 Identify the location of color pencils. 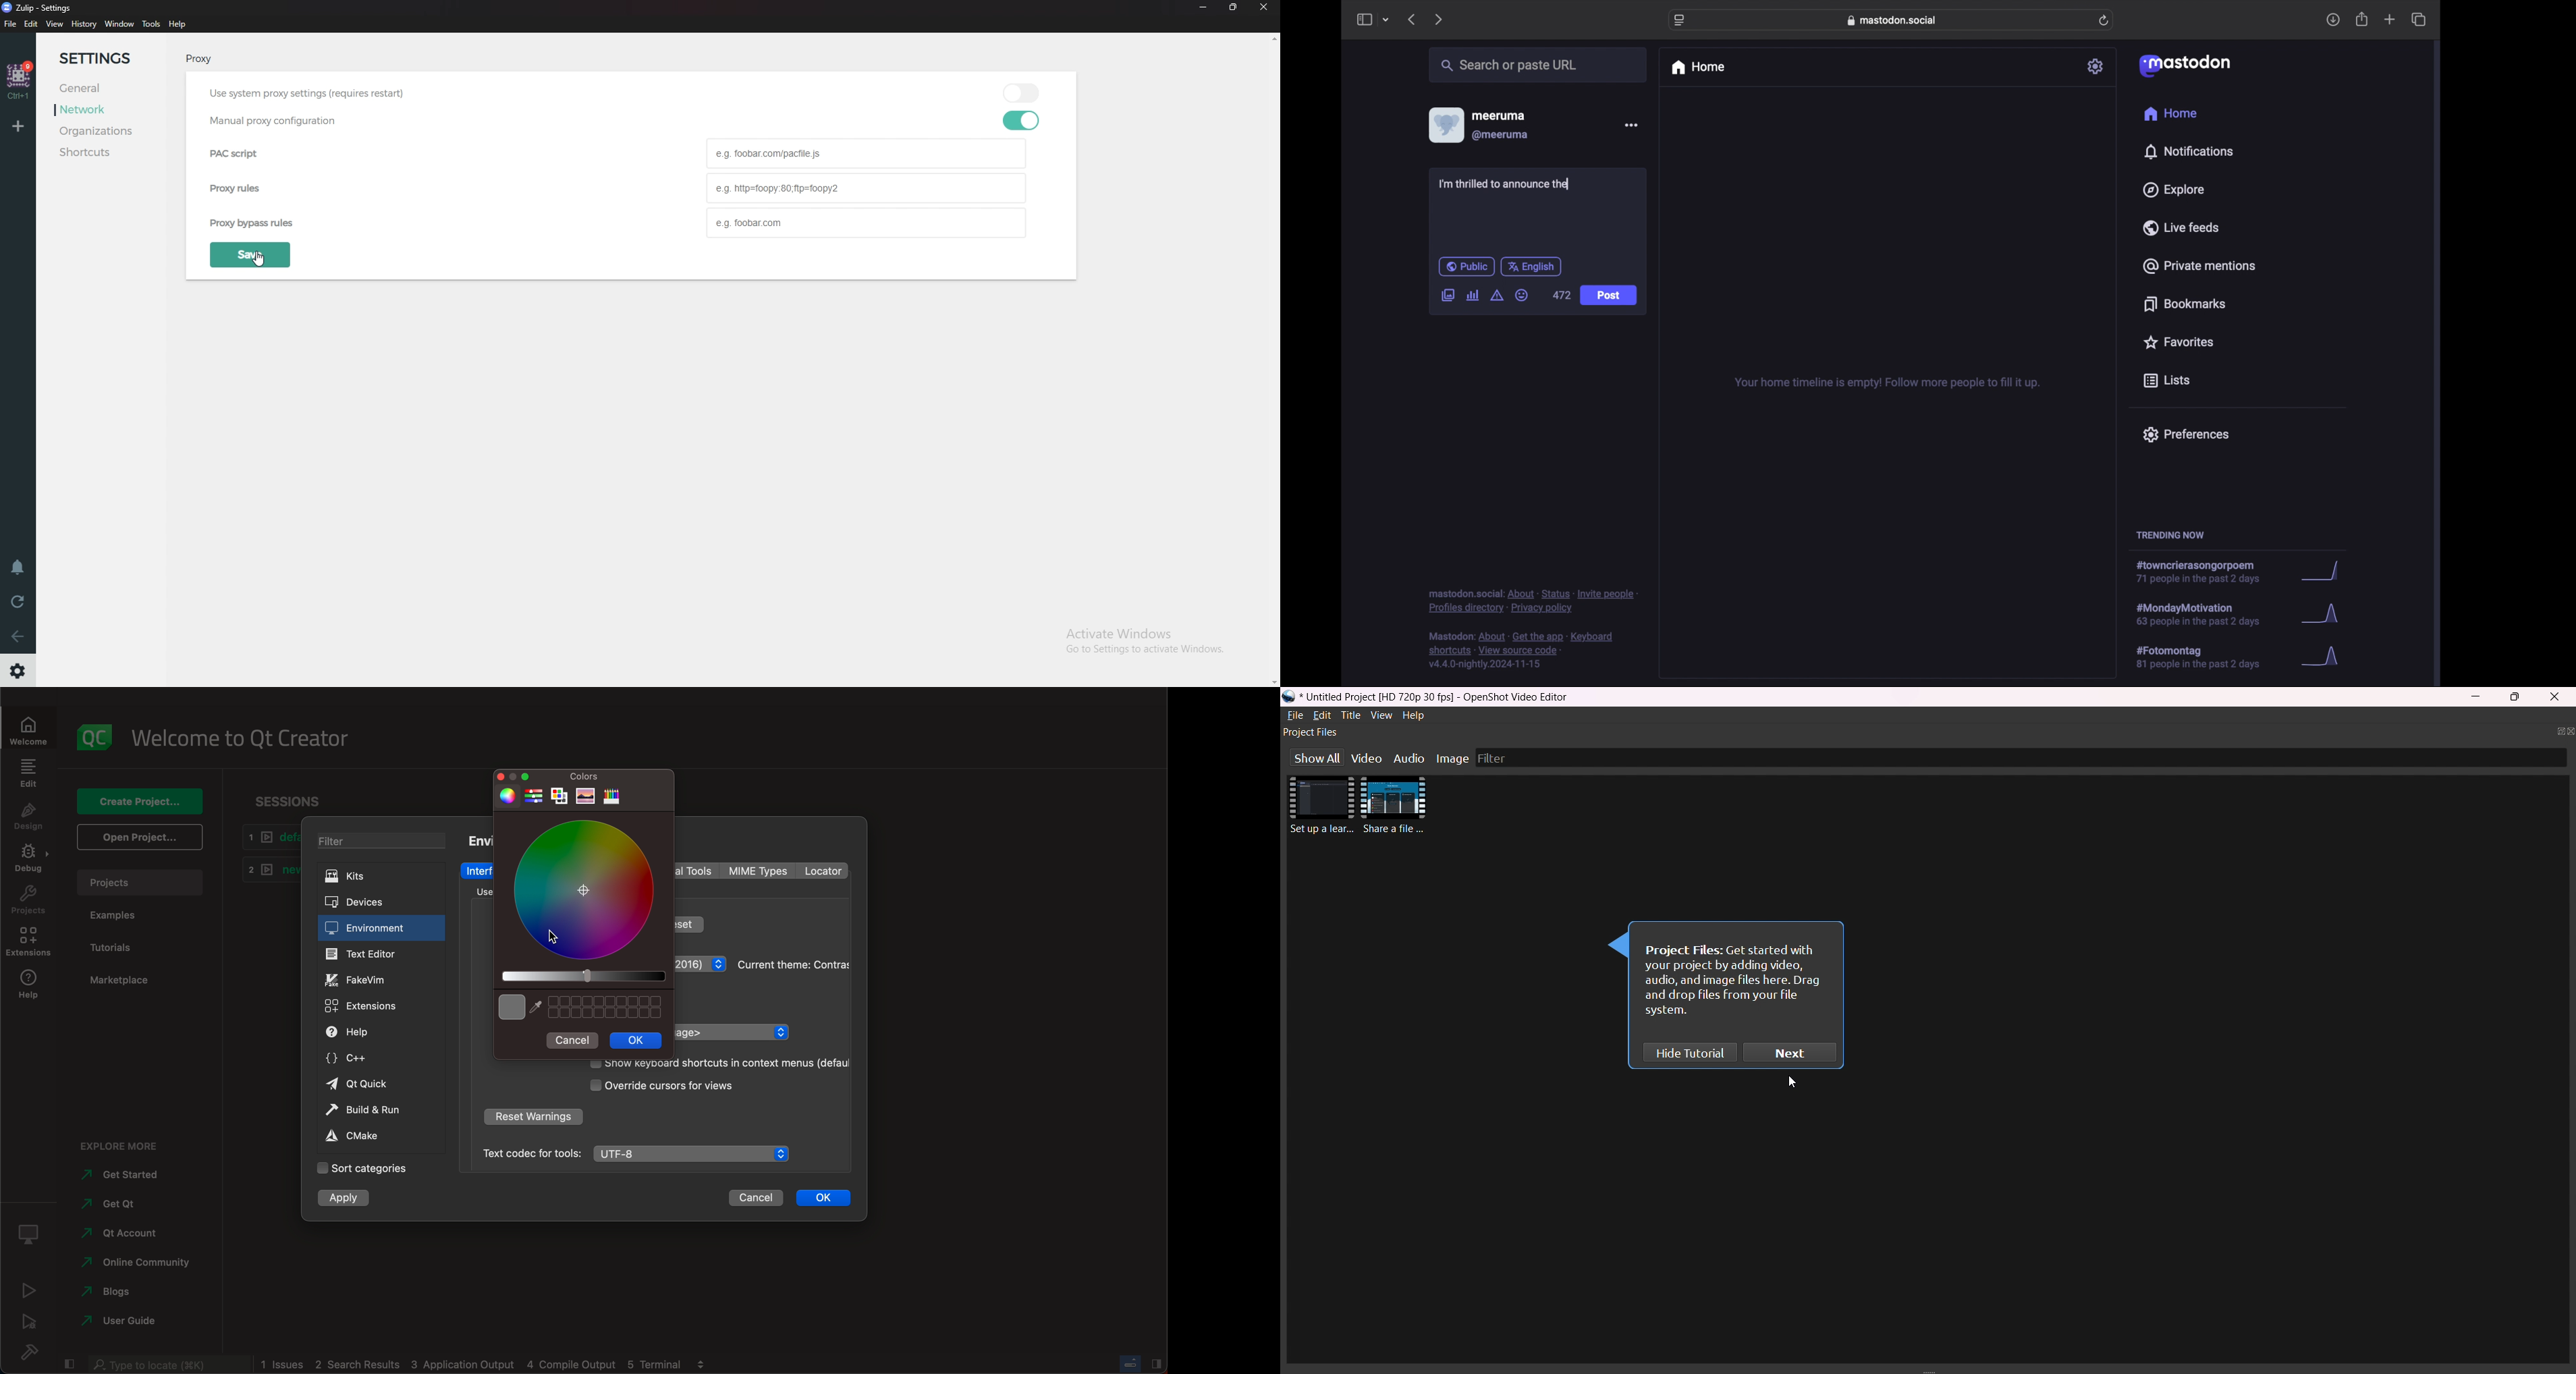
(612, 797).